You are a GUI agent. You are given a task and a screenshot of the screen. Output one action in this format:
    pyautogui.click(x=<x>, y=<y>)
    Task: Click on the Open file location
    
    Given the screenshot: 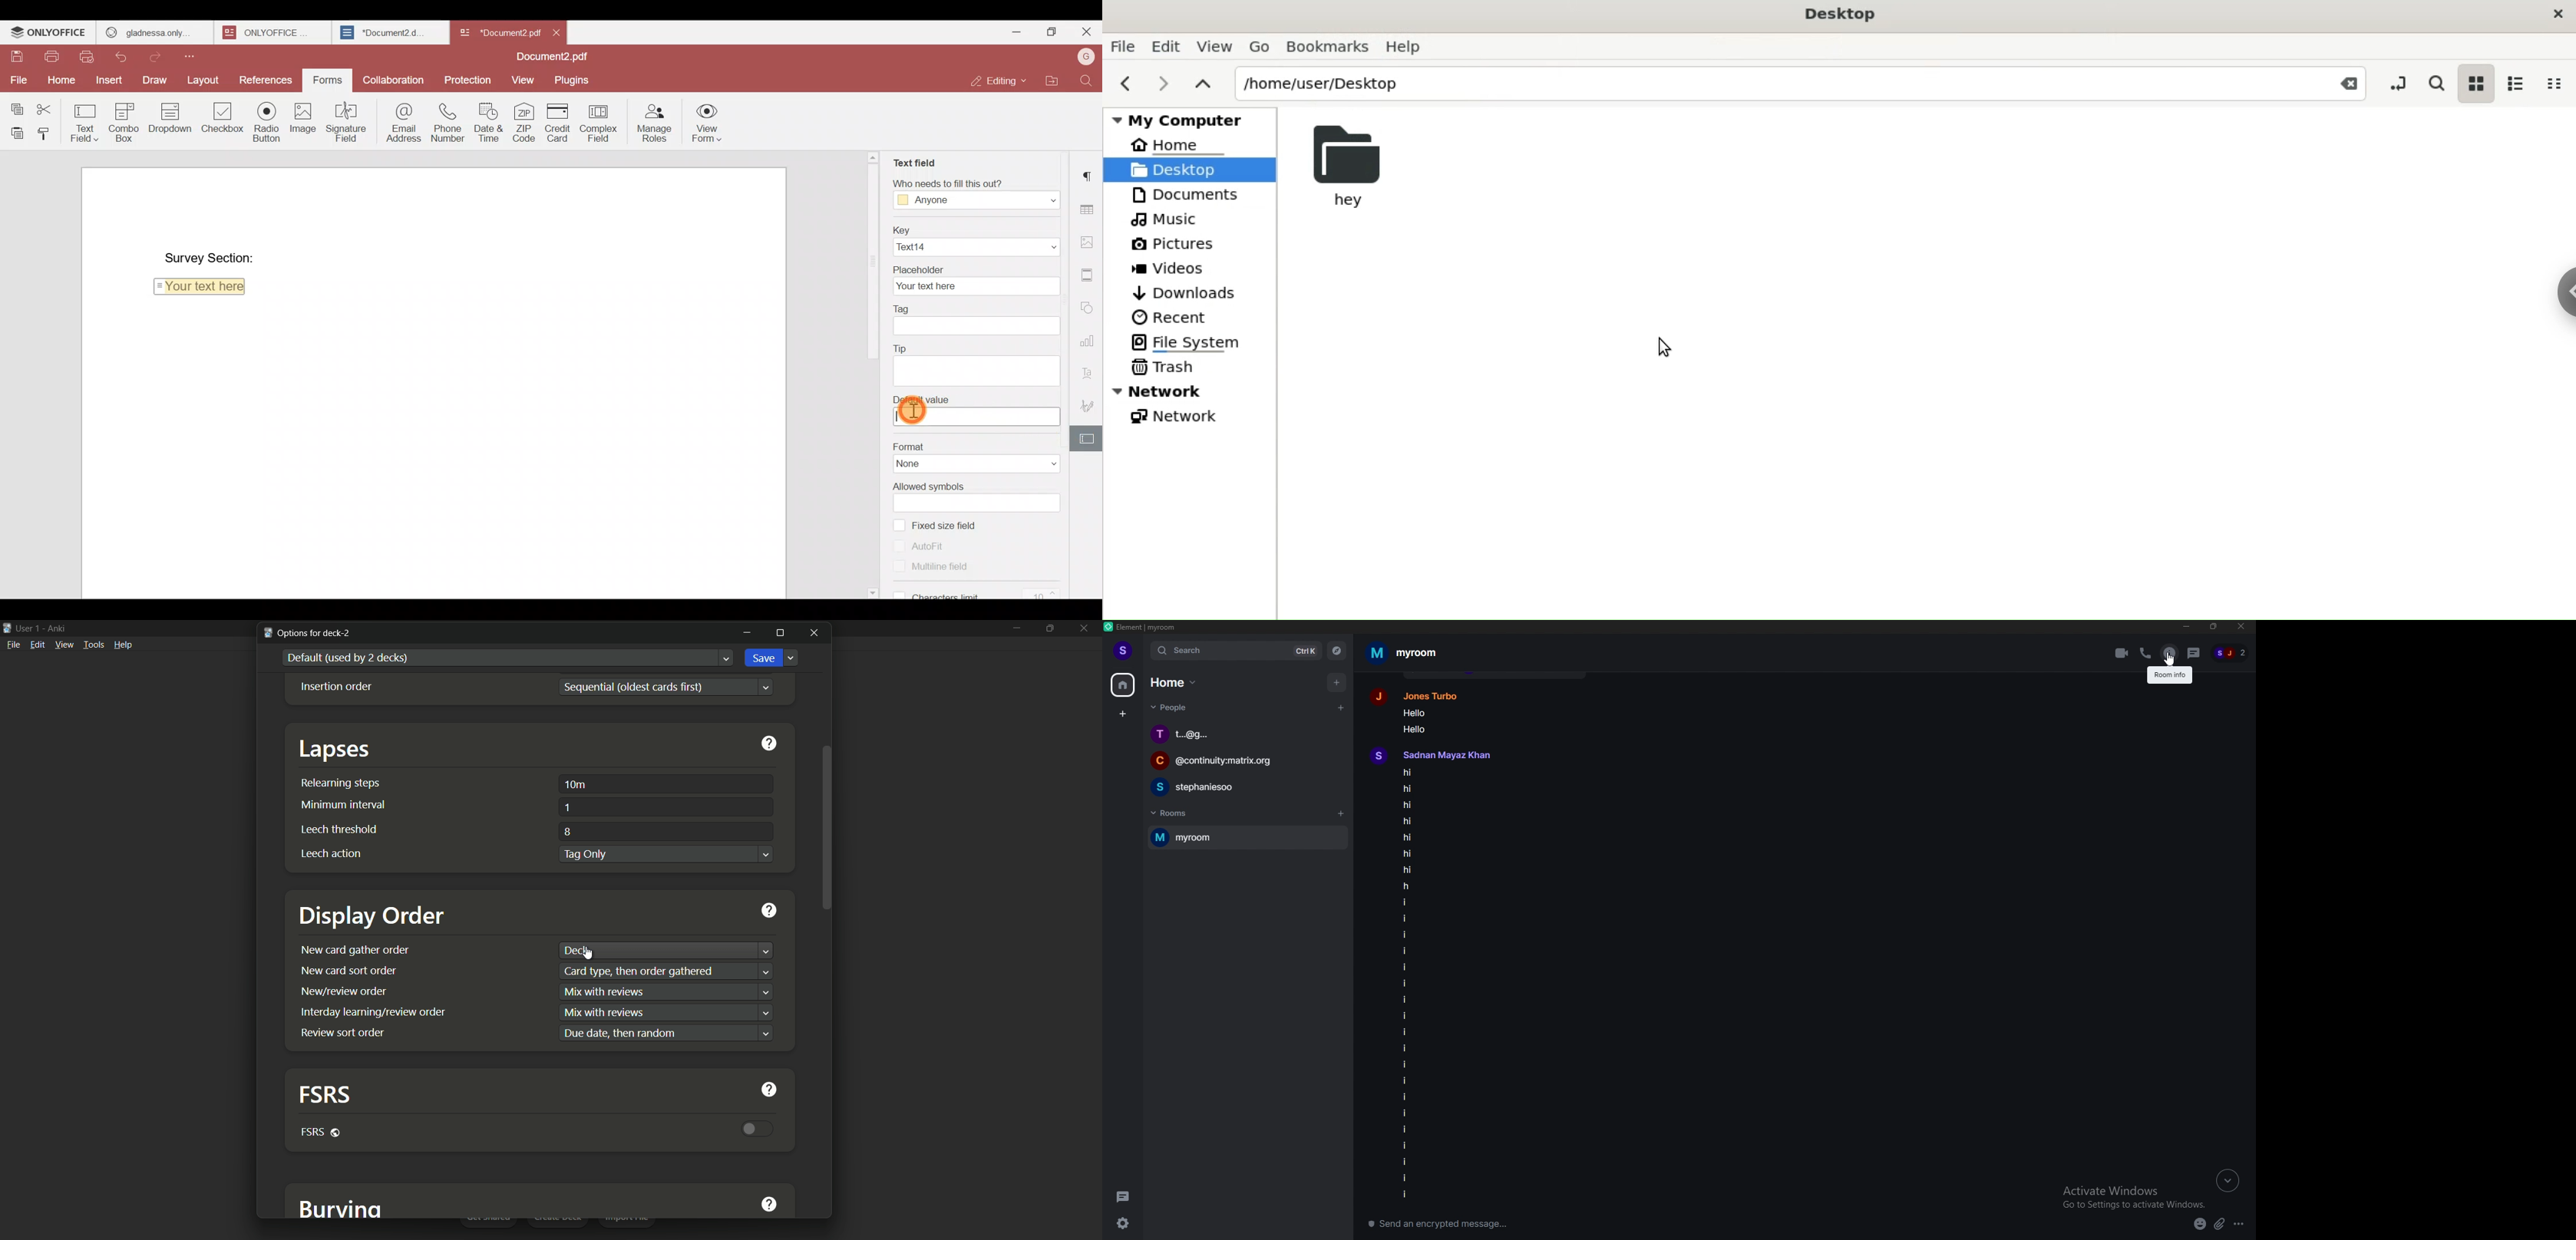 What is the action you would take?
    pyautogui.click(x=1057, y=82)
    